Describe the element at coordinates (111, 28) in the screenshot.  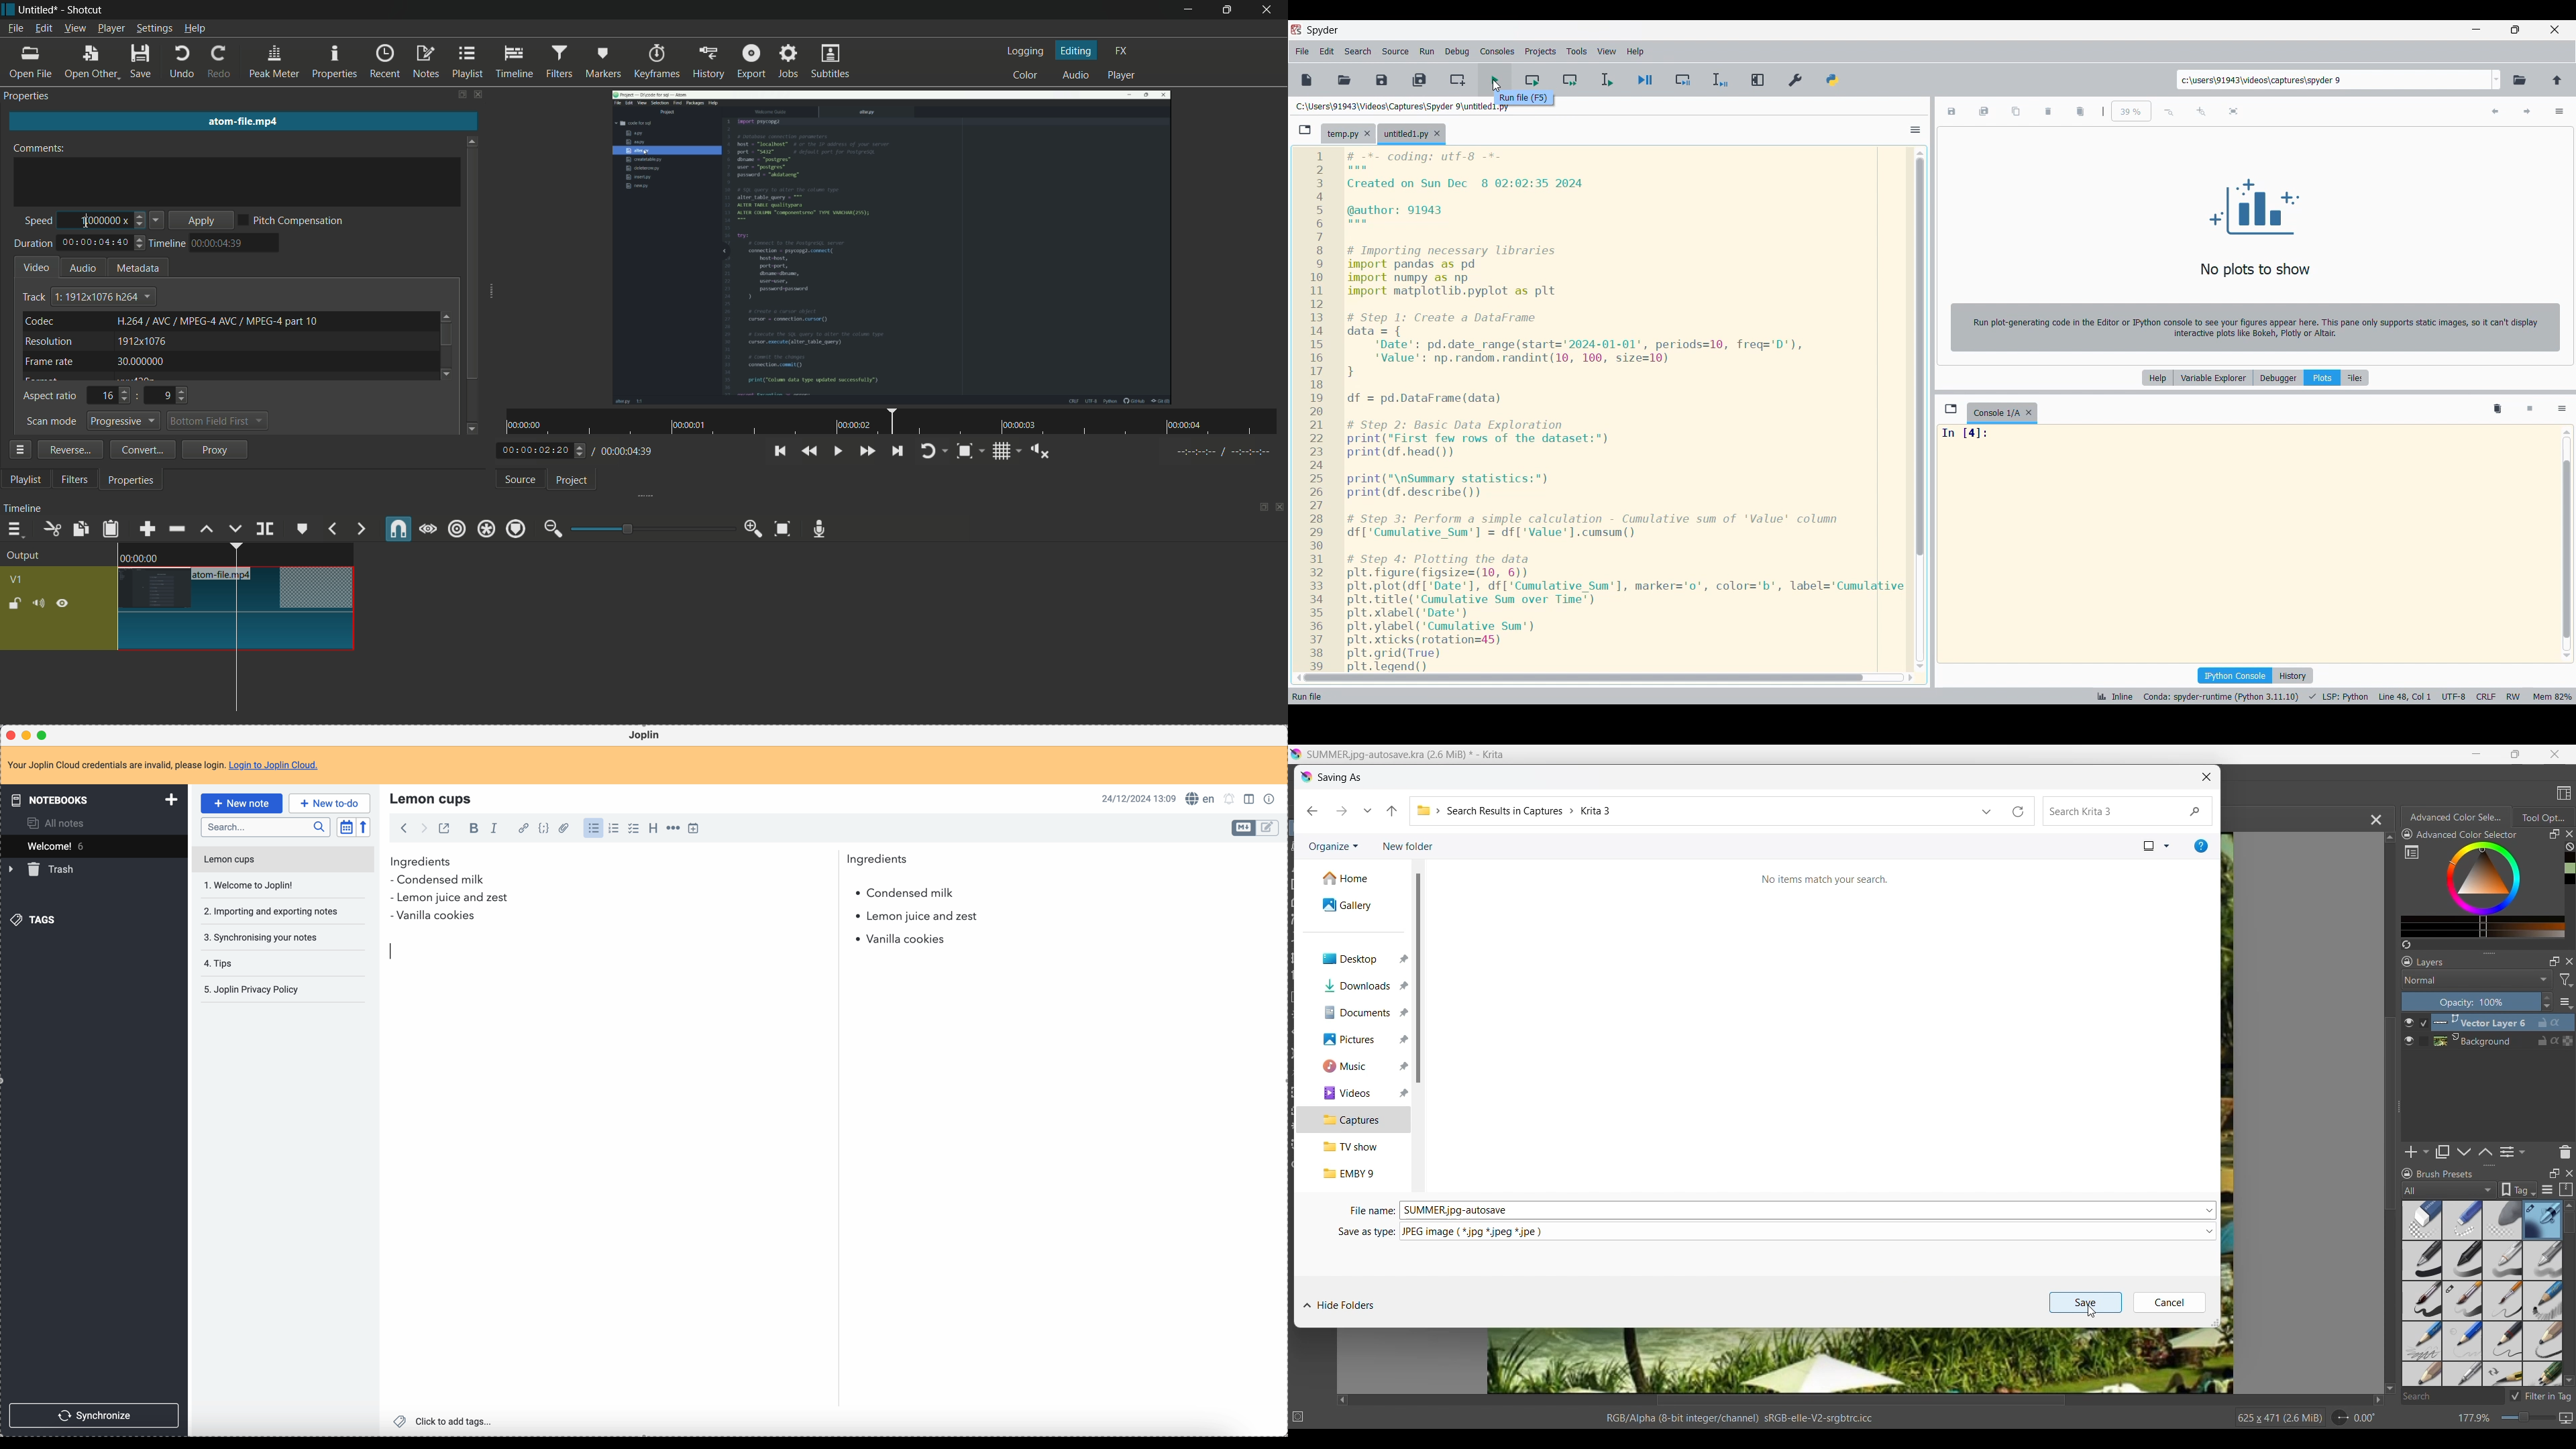
I see `player menu` at that location.